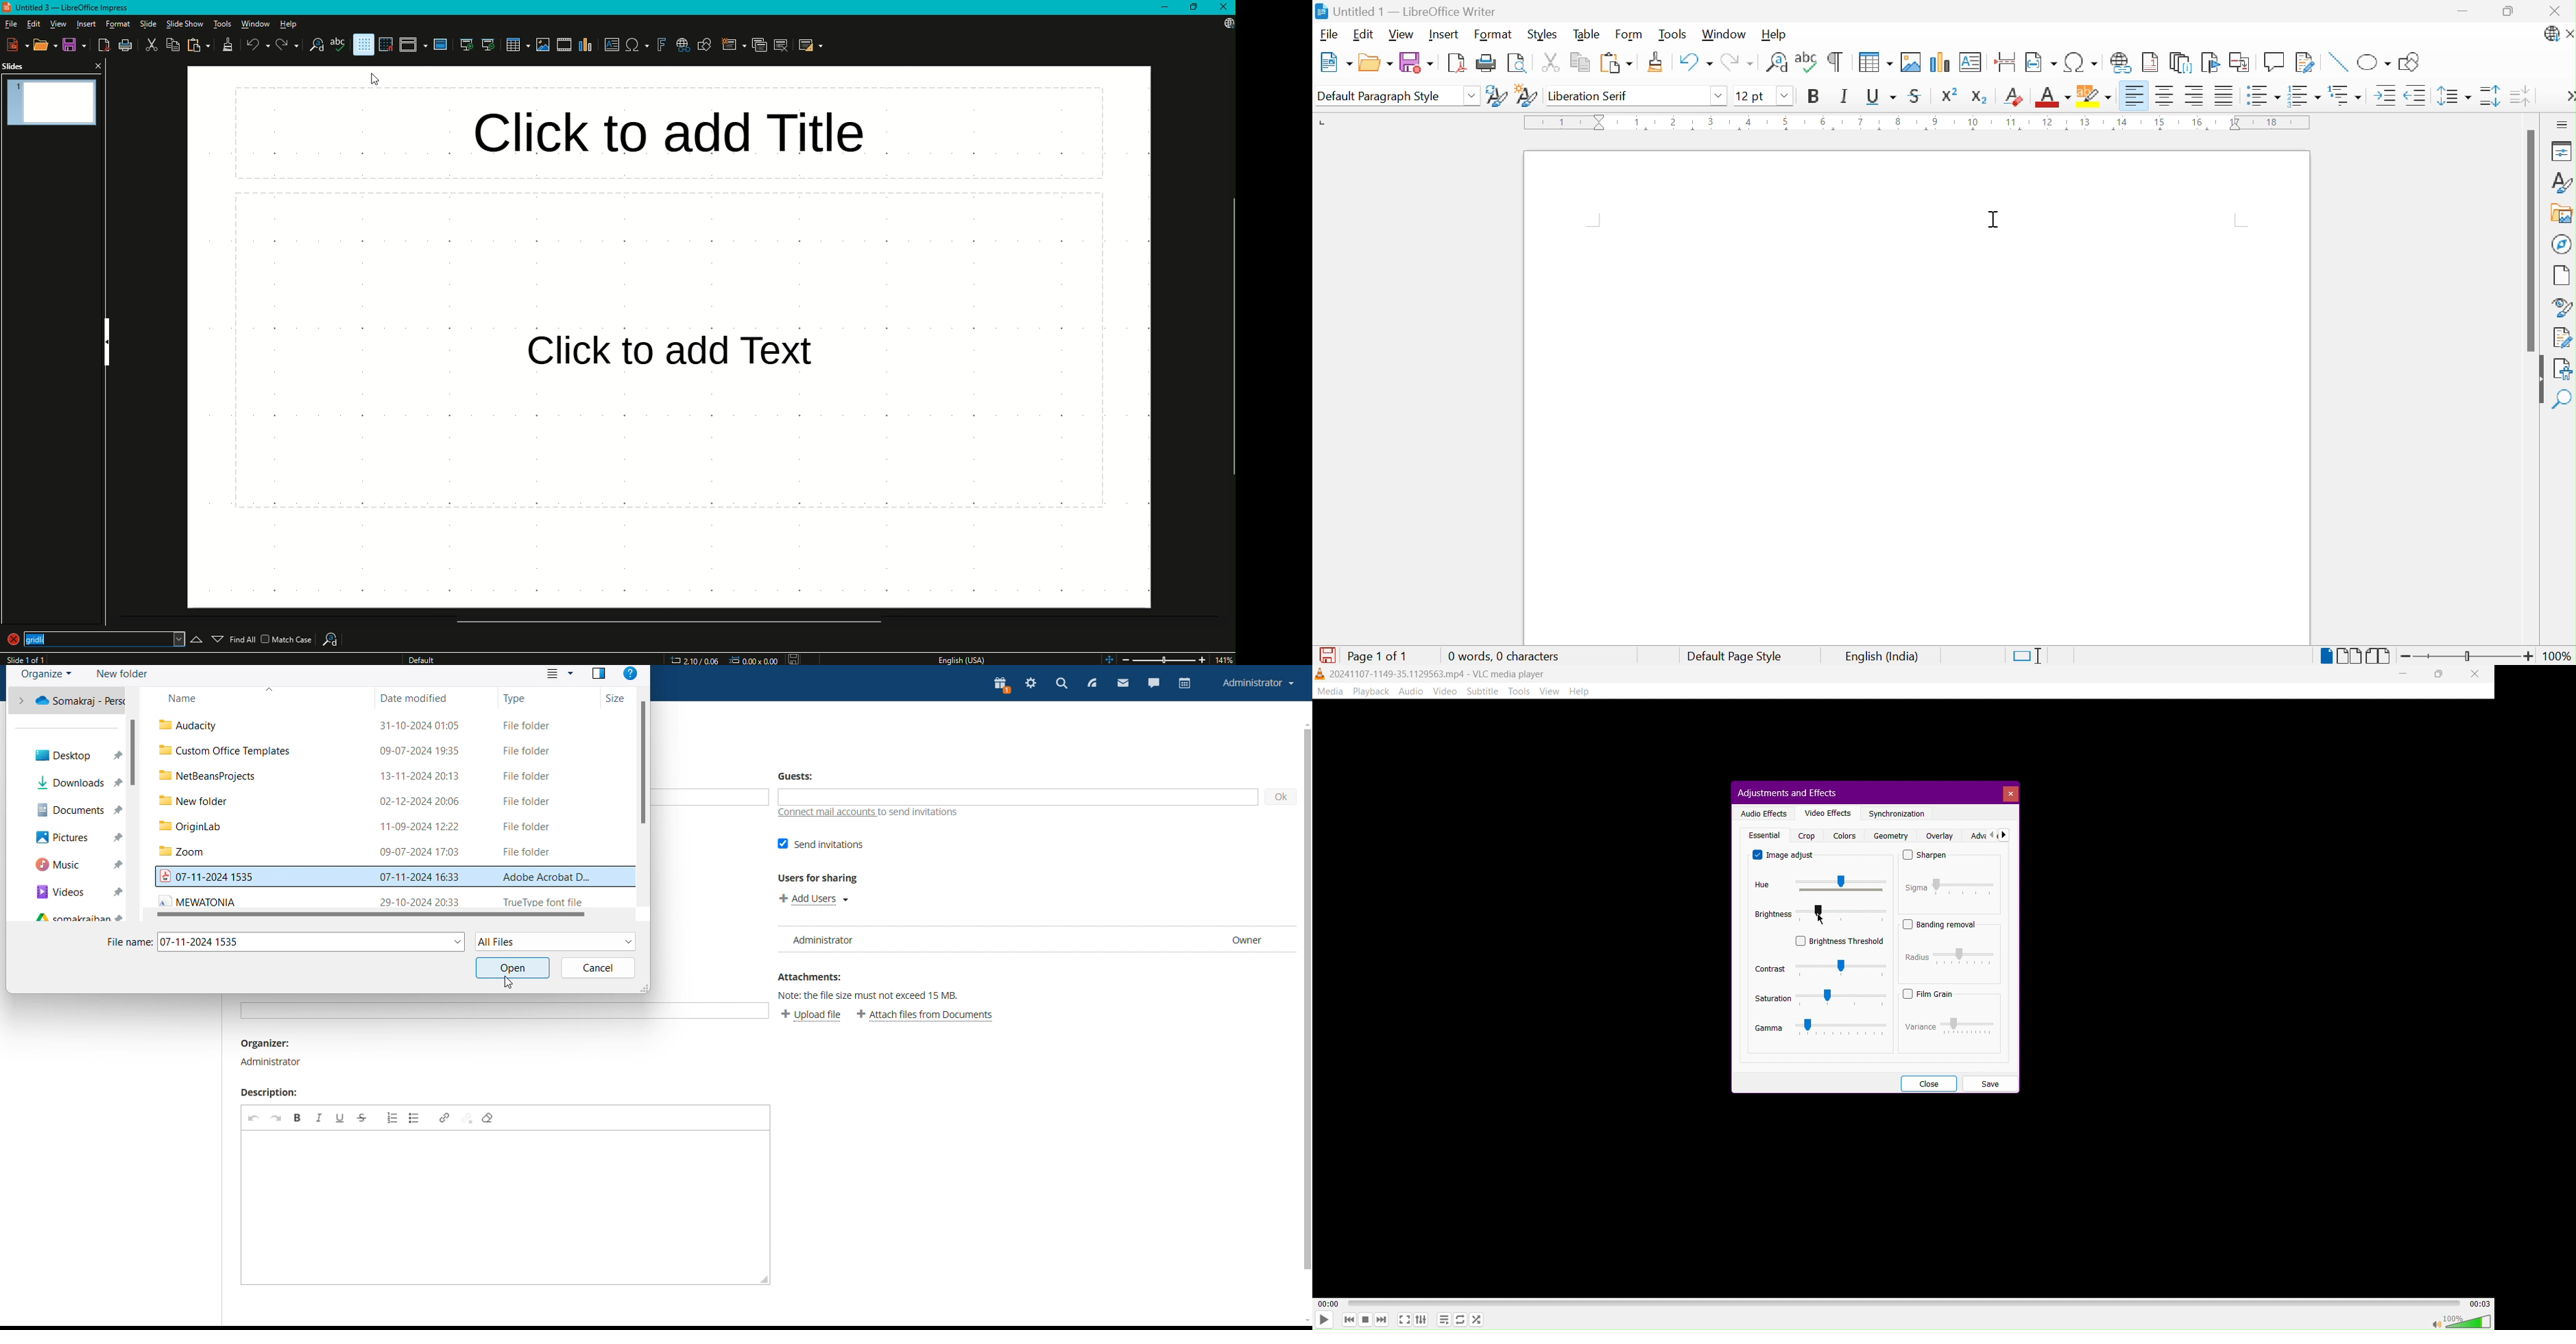  What do you see at coordinates (254, 45) in the screenshot?
I see `Undo` at bounding box center [254, 45].